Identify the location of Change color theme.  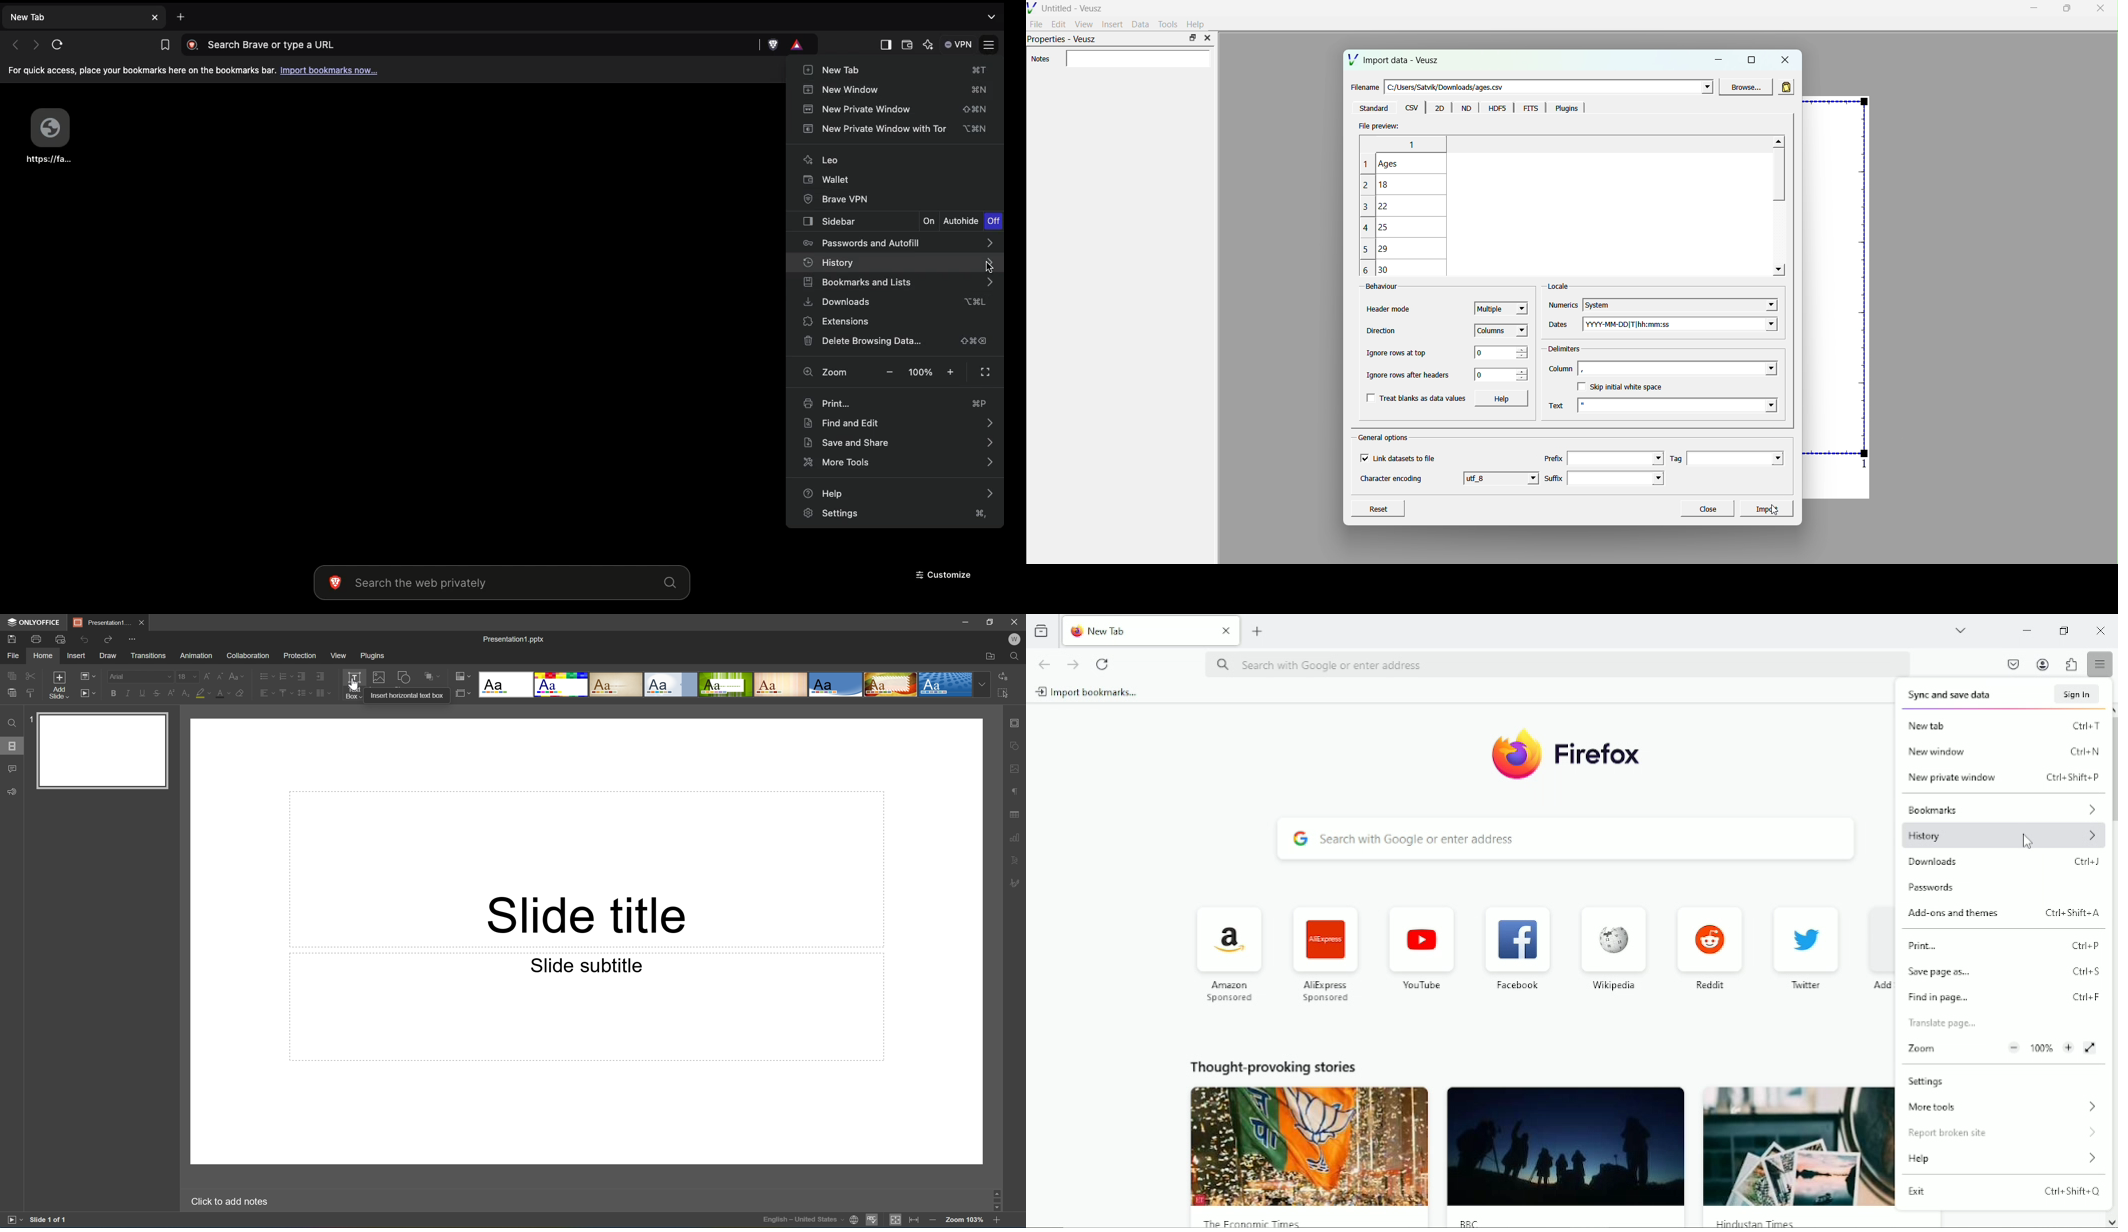
(463, 677).